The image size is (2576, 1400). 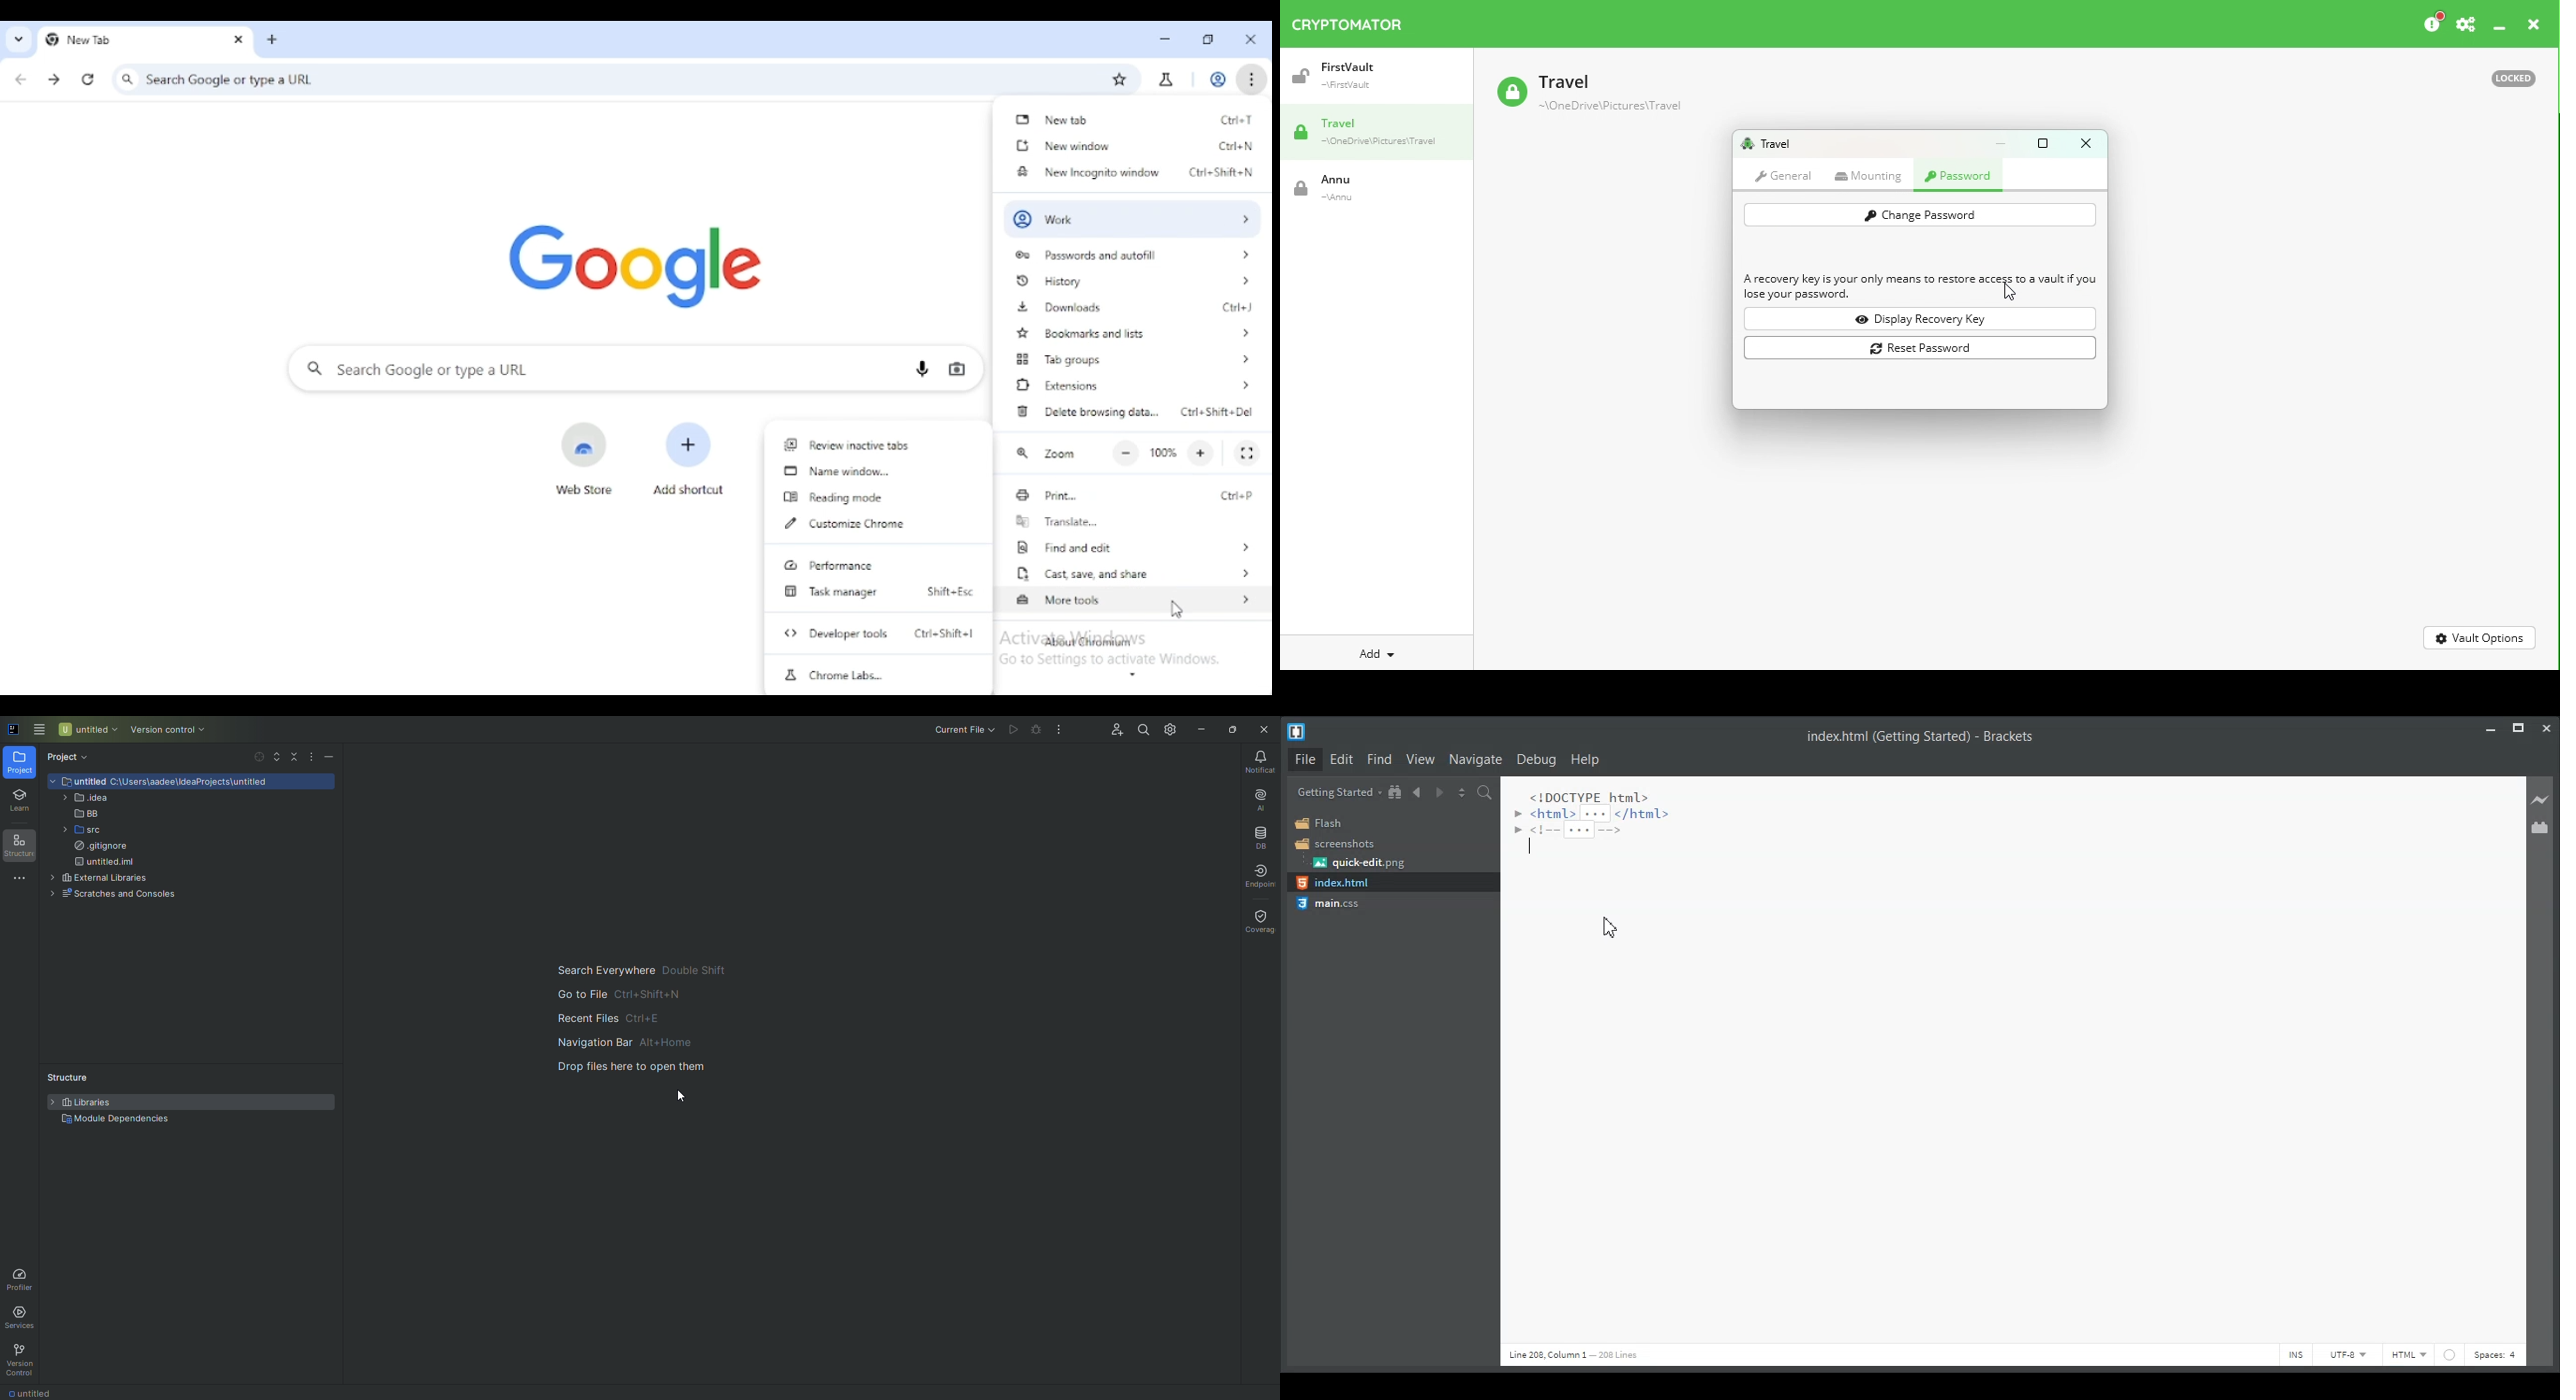 What do you see at coordinates (1090, 640) in the screenshot?
I see `about chromium` at bounding box center [1090, 640].